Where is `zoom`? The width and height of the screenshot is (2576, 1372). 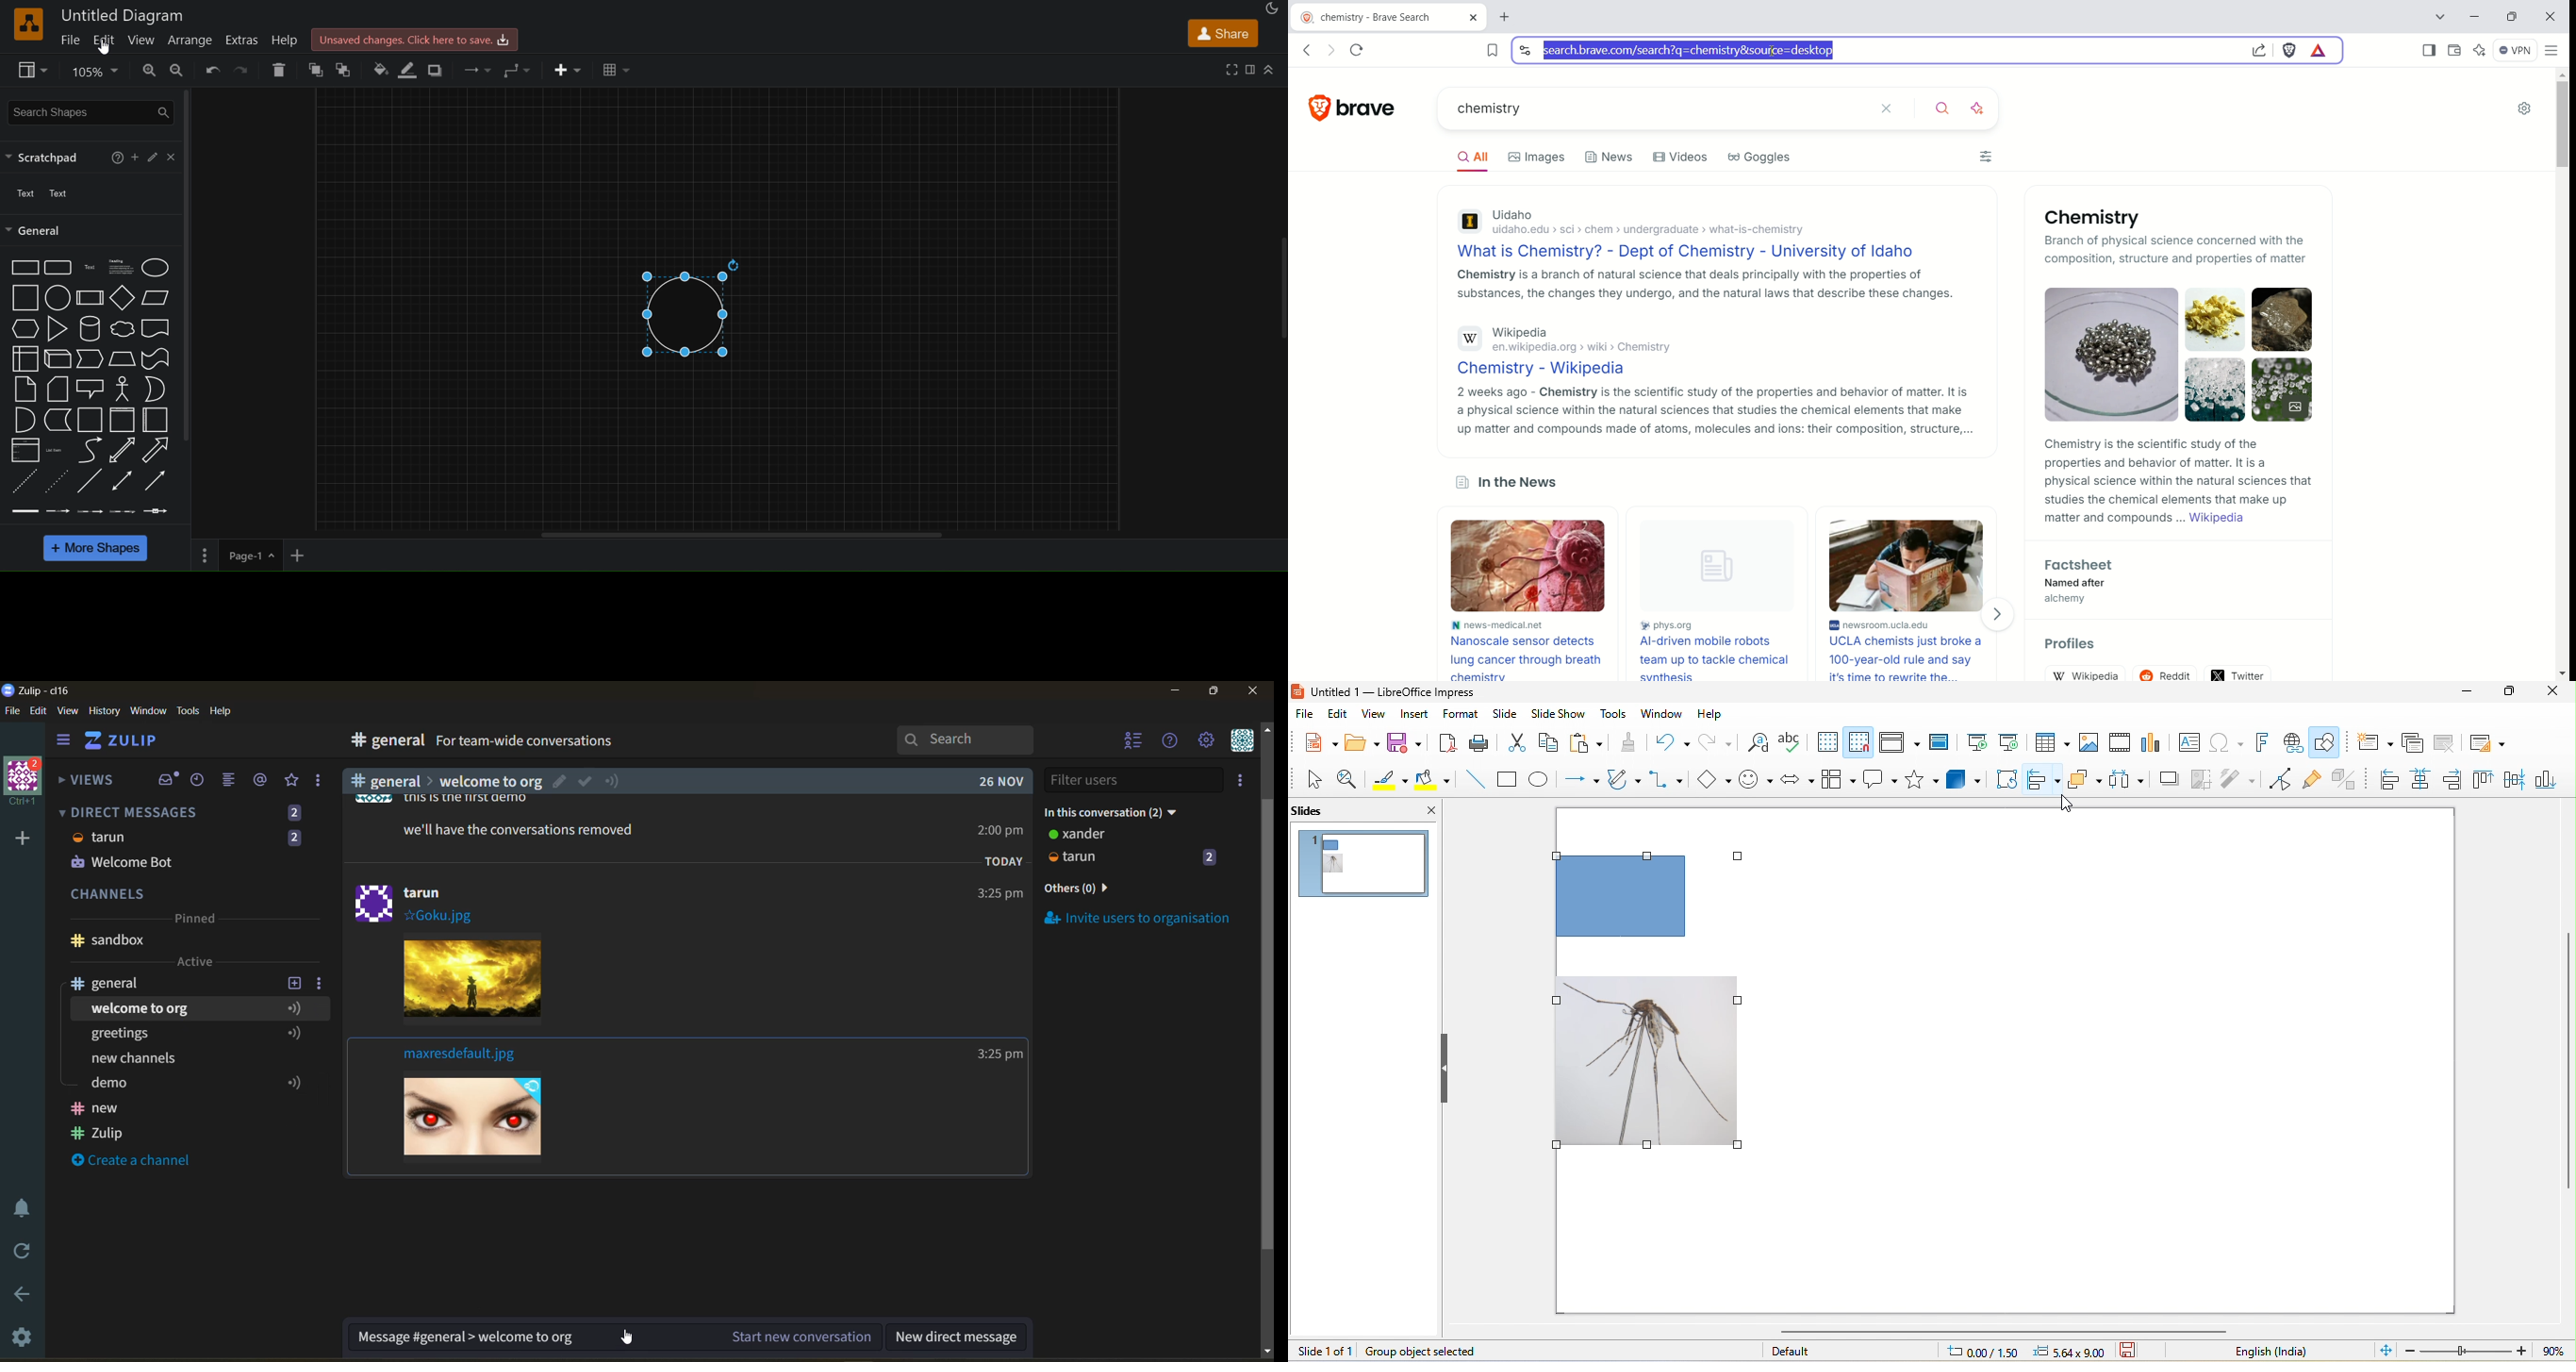 zoom is located at coordinates (95, 72).